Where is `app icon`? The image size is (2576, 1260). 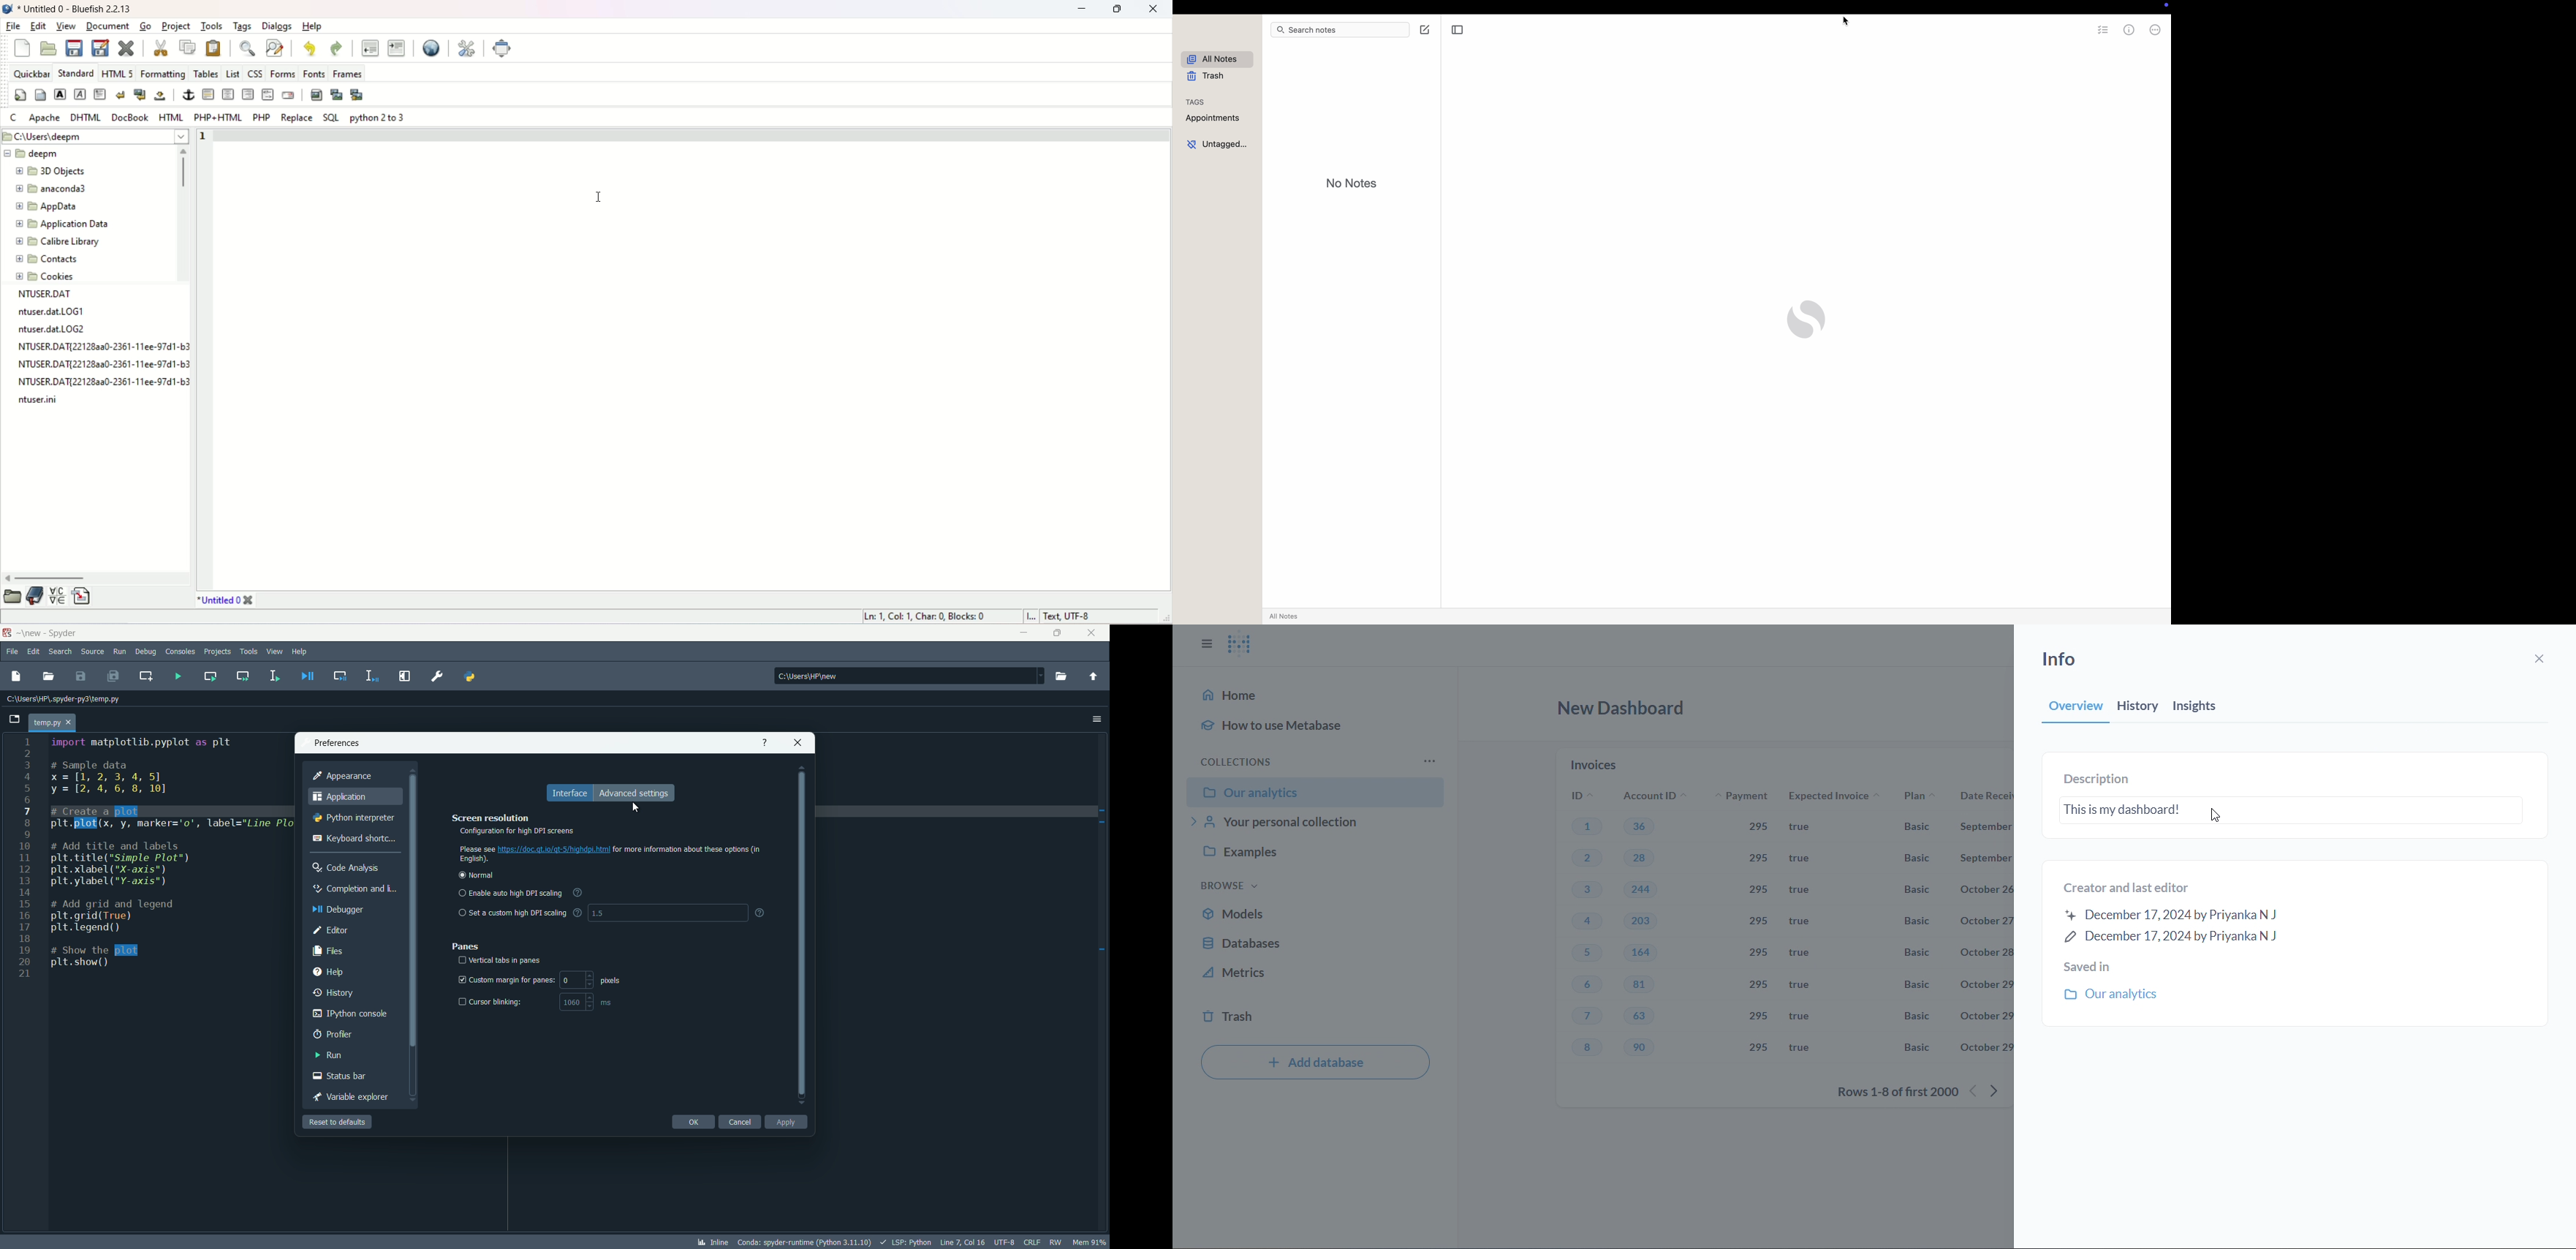 app icon is located at coordinates (9, 633).